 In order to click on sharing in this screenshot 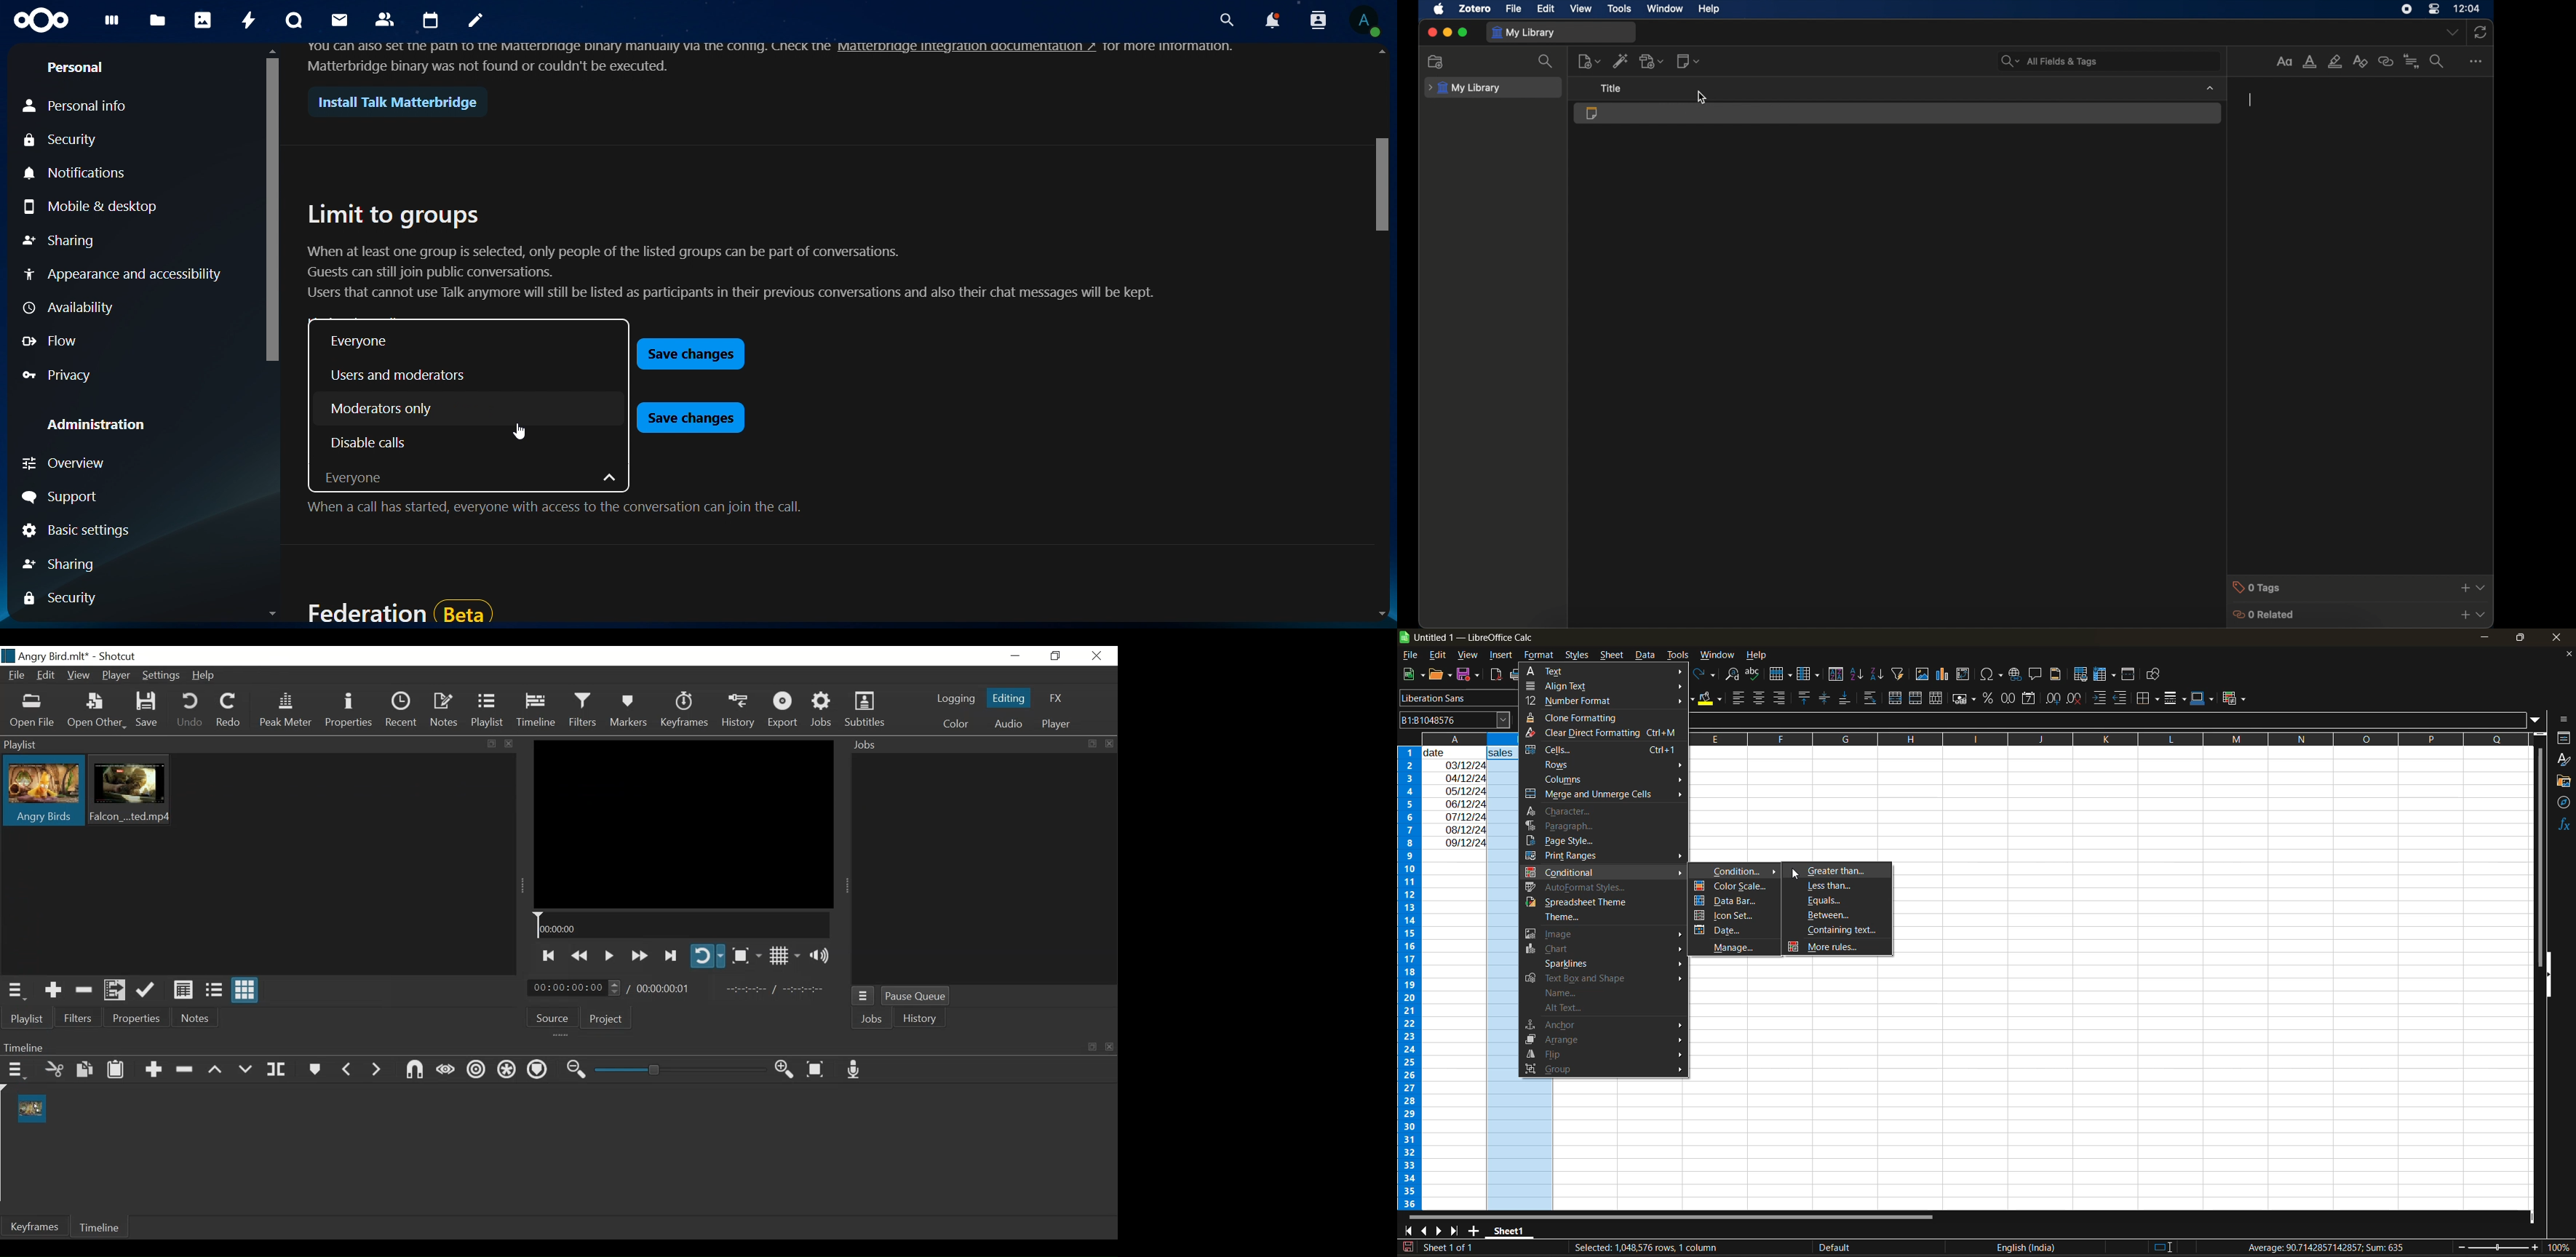, I will do `click(57, 597)`.